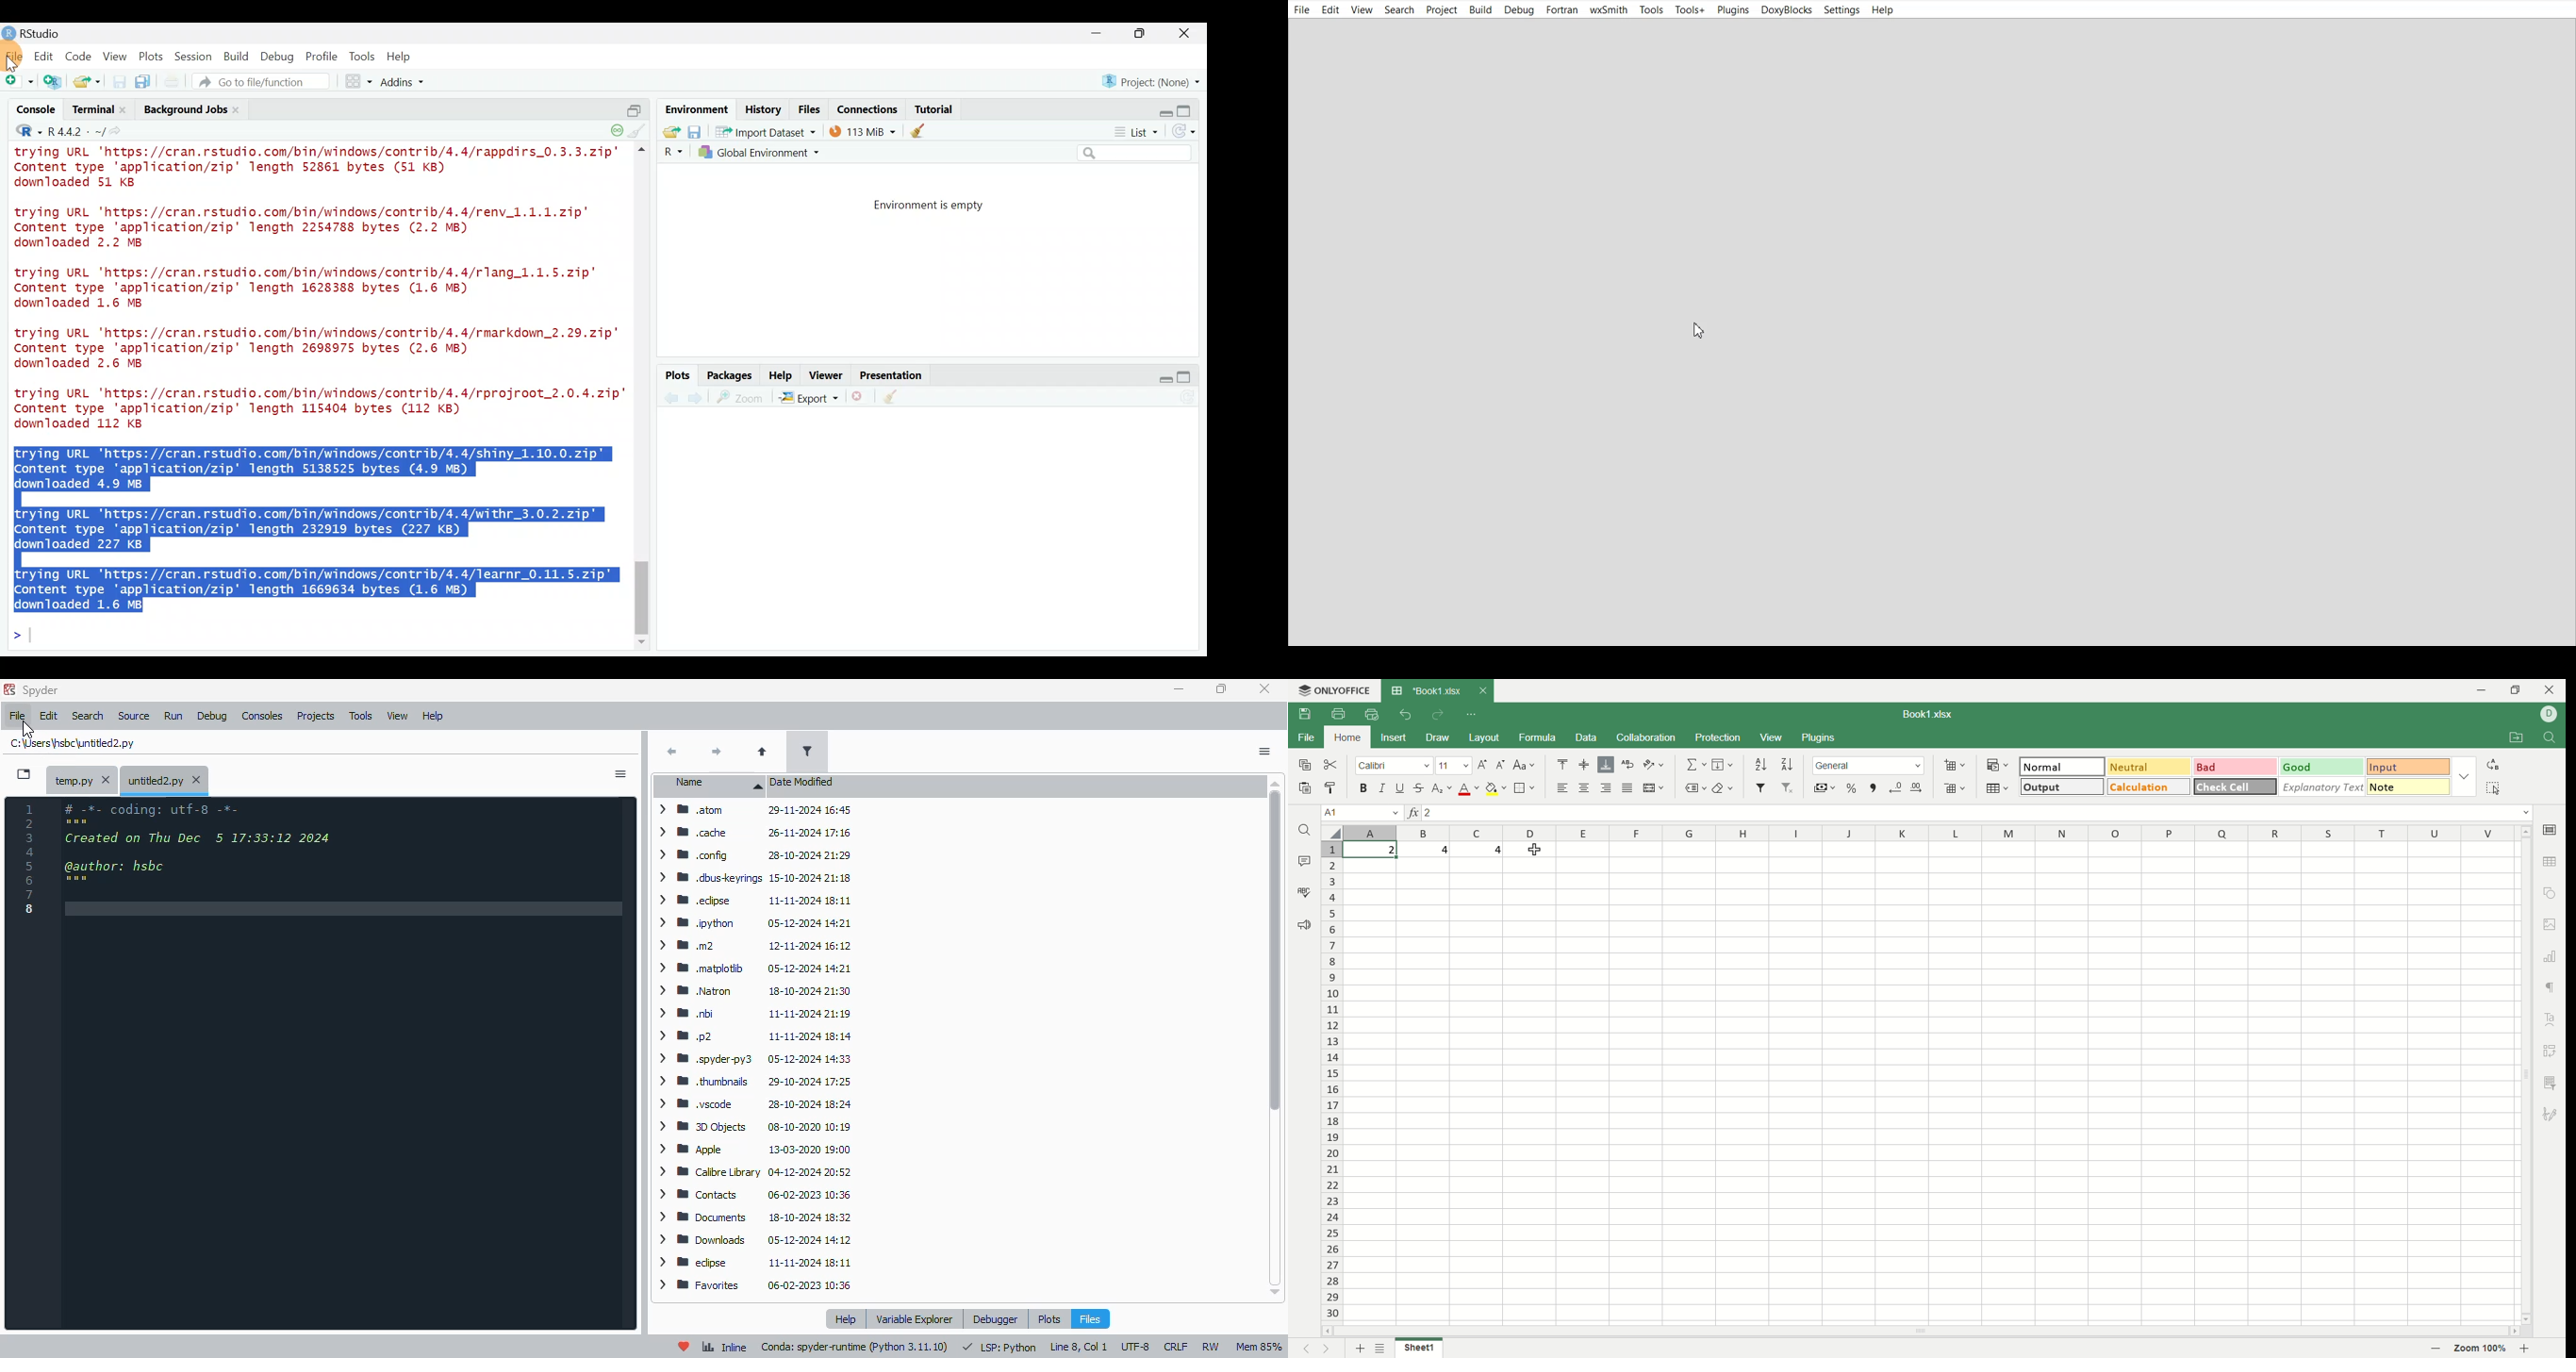 Image resolution: width=2576 pixels, height=1372 pixels. Describe the element at coordinates (107, 780) in the screenshot. I see `close` at that location.